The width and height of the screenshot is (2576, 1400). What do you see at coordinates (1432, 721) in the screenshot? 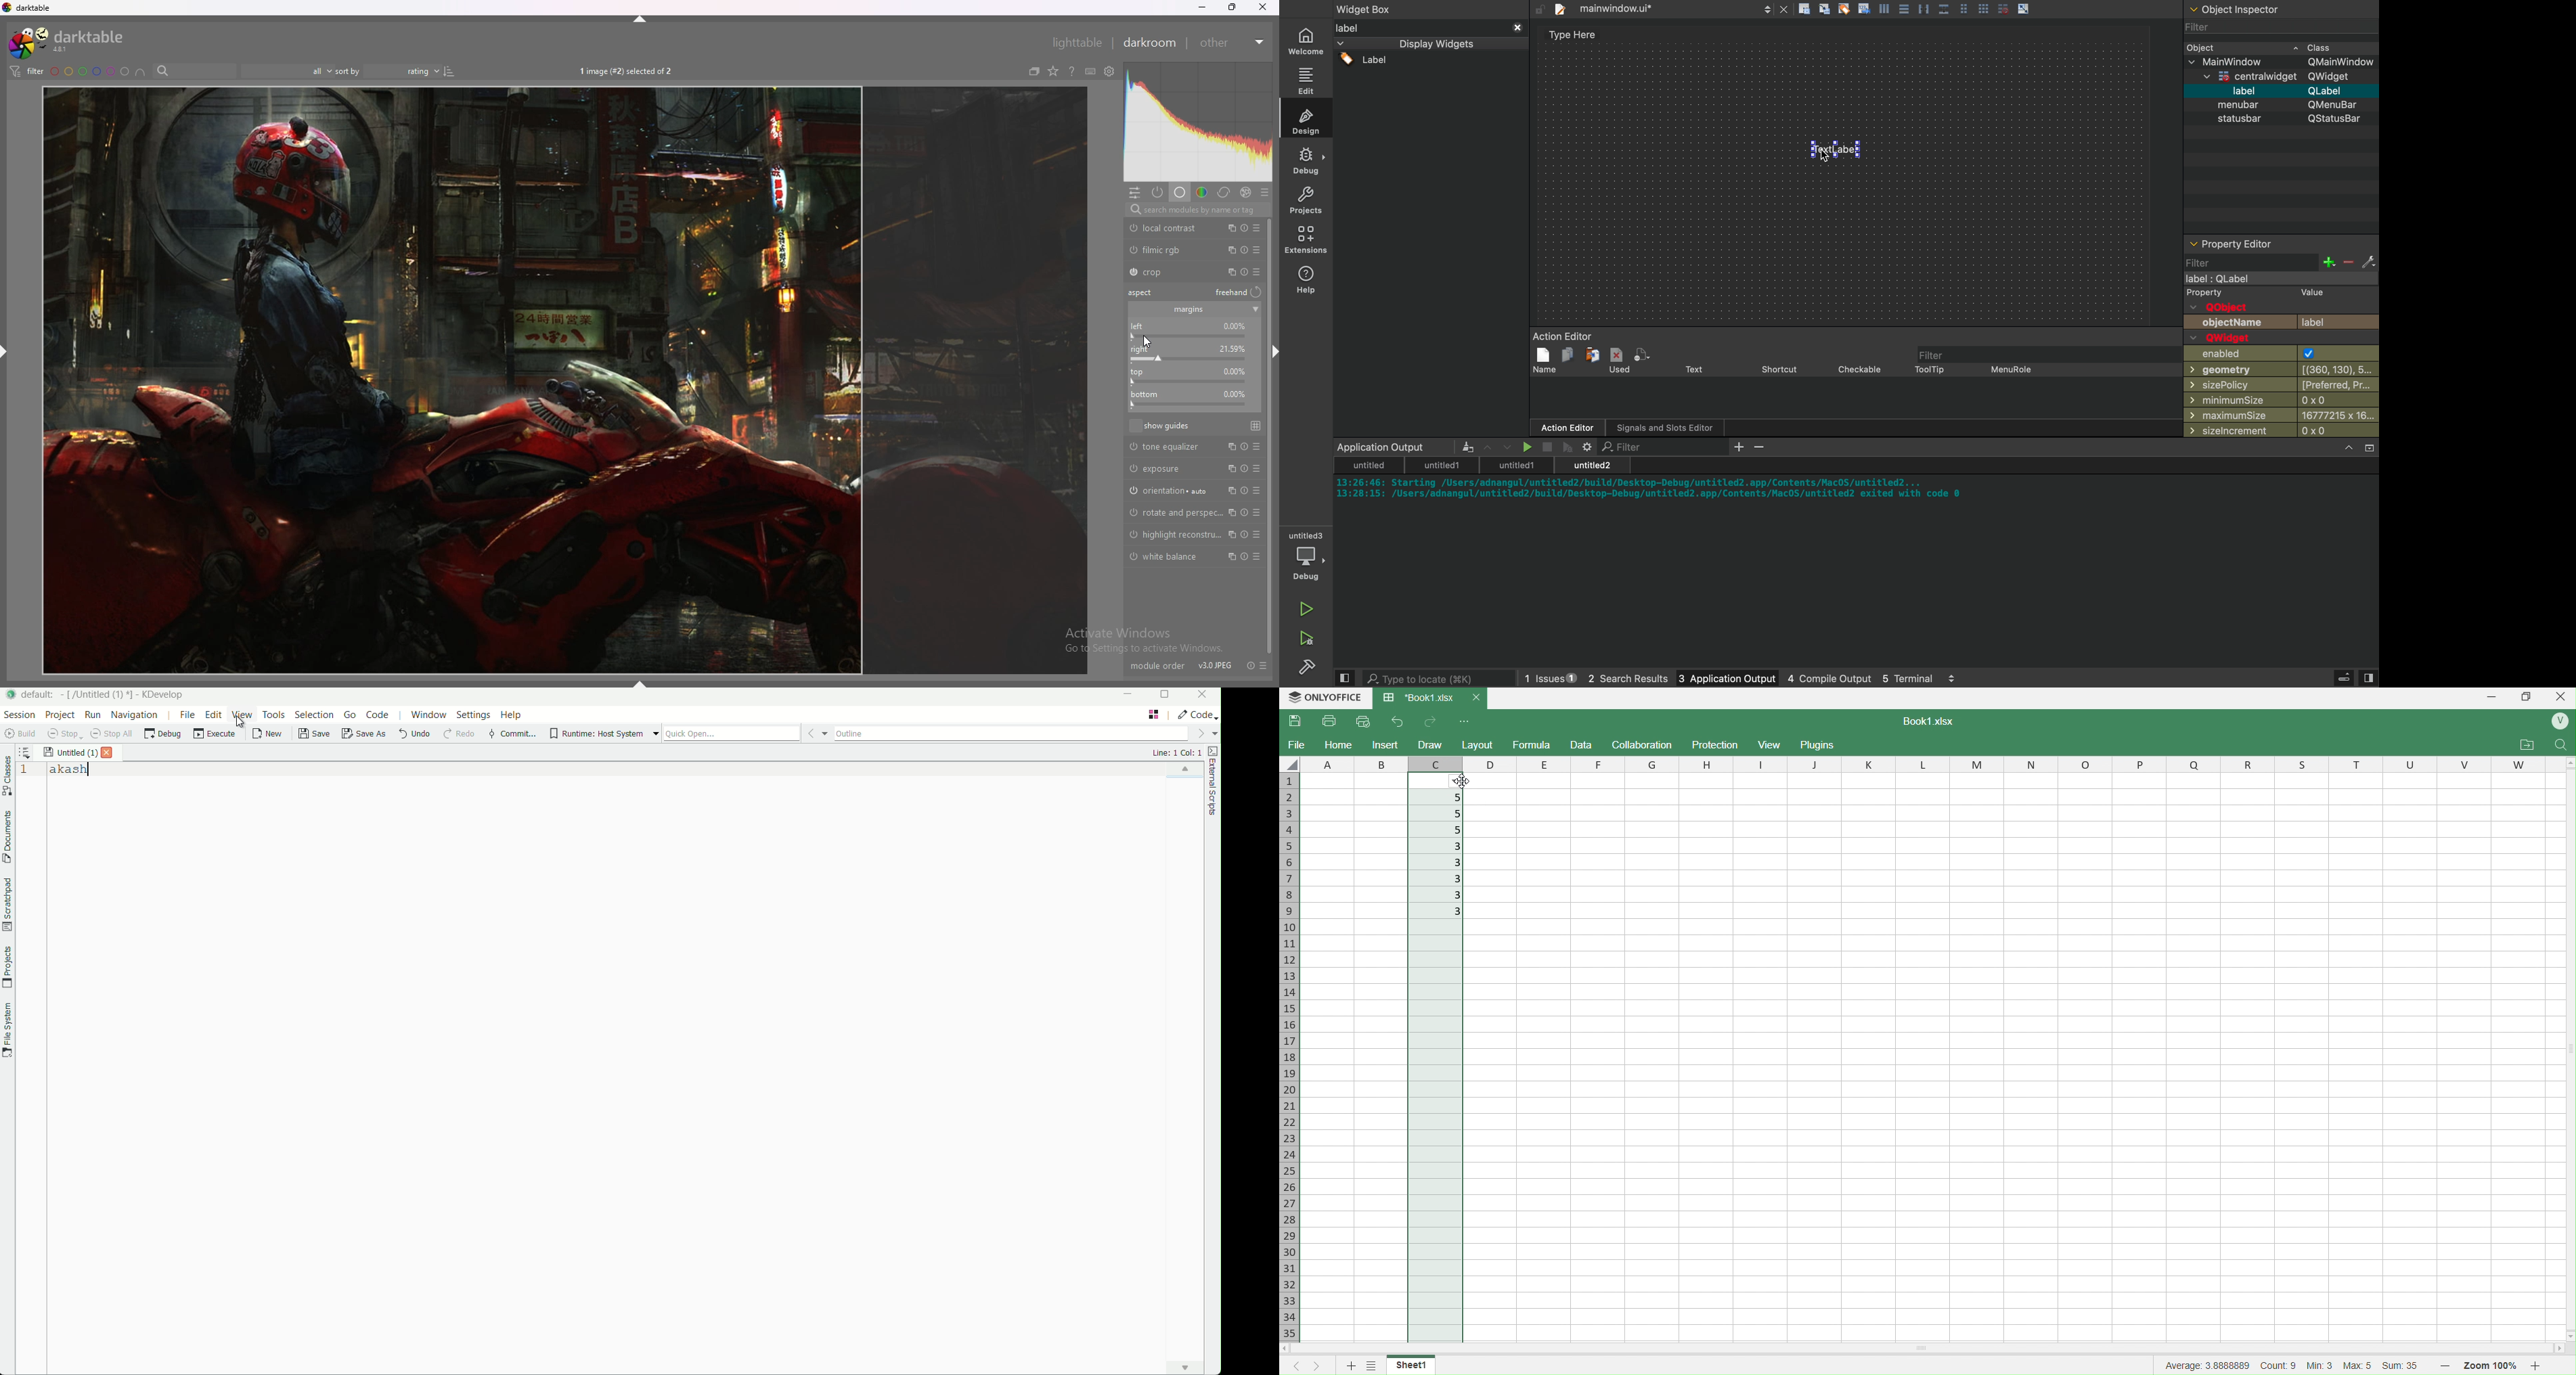
I see `redo` at bounding box center [1432, 721].